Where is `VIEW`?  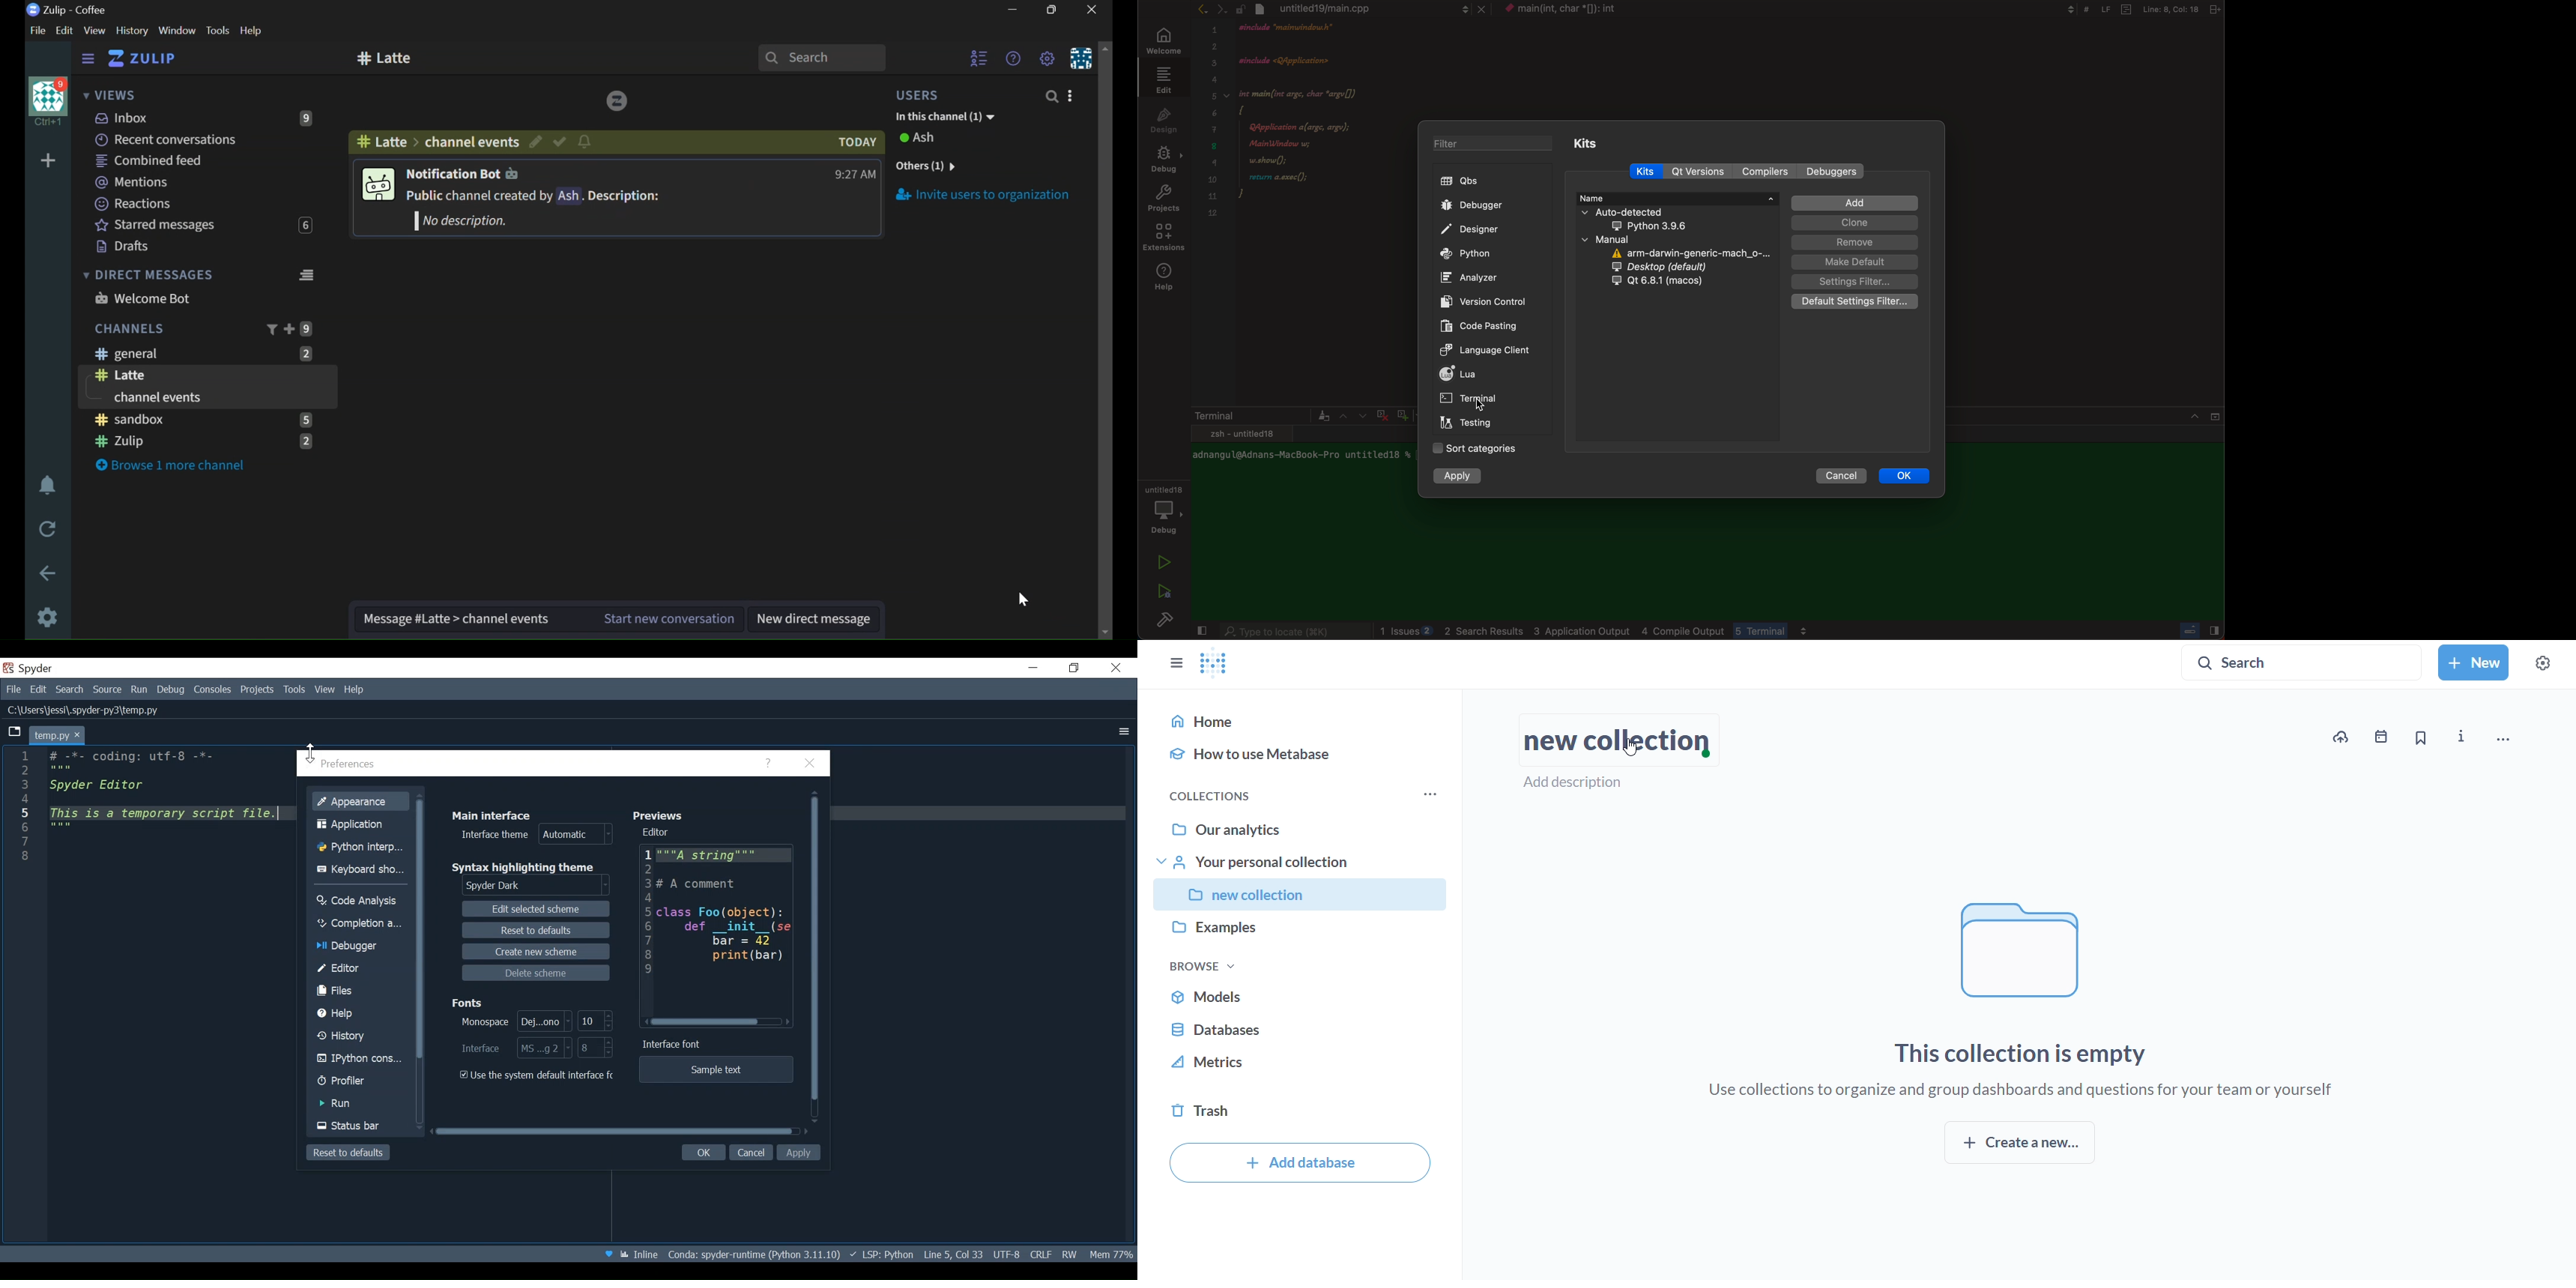
VIEW is located at coordinates (94, 31).